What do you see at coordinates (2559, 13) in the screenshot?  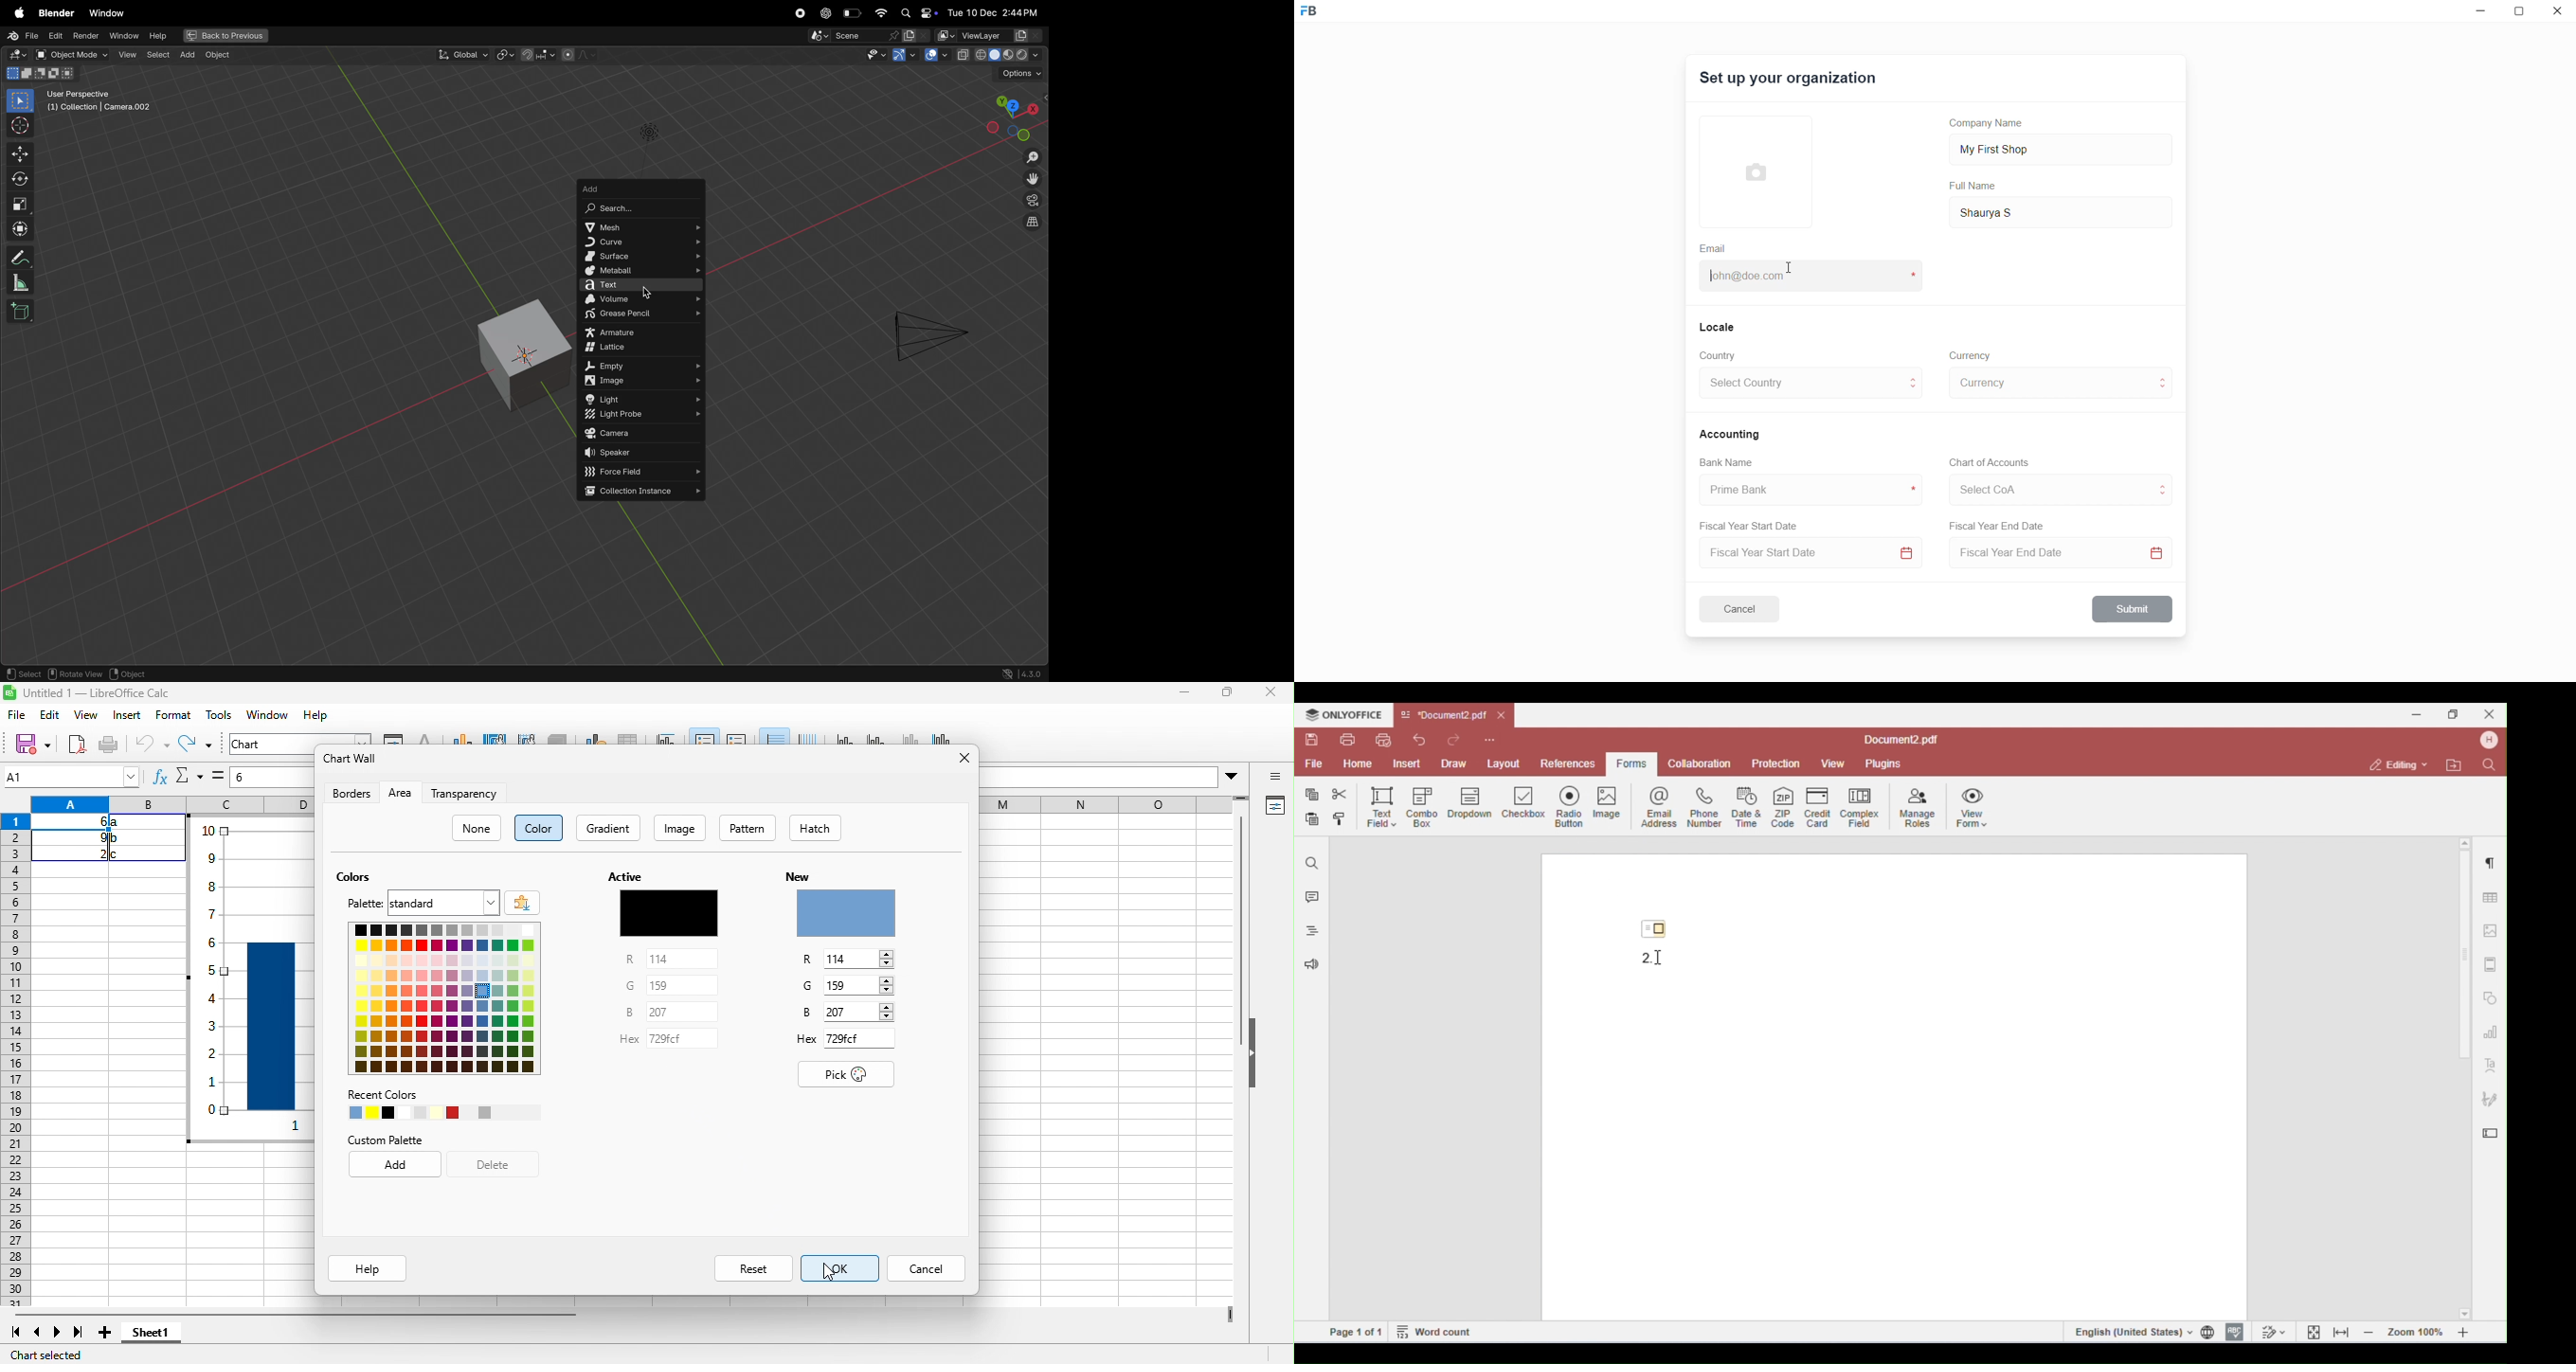 I see `close` at bounding box center [2559, 13].